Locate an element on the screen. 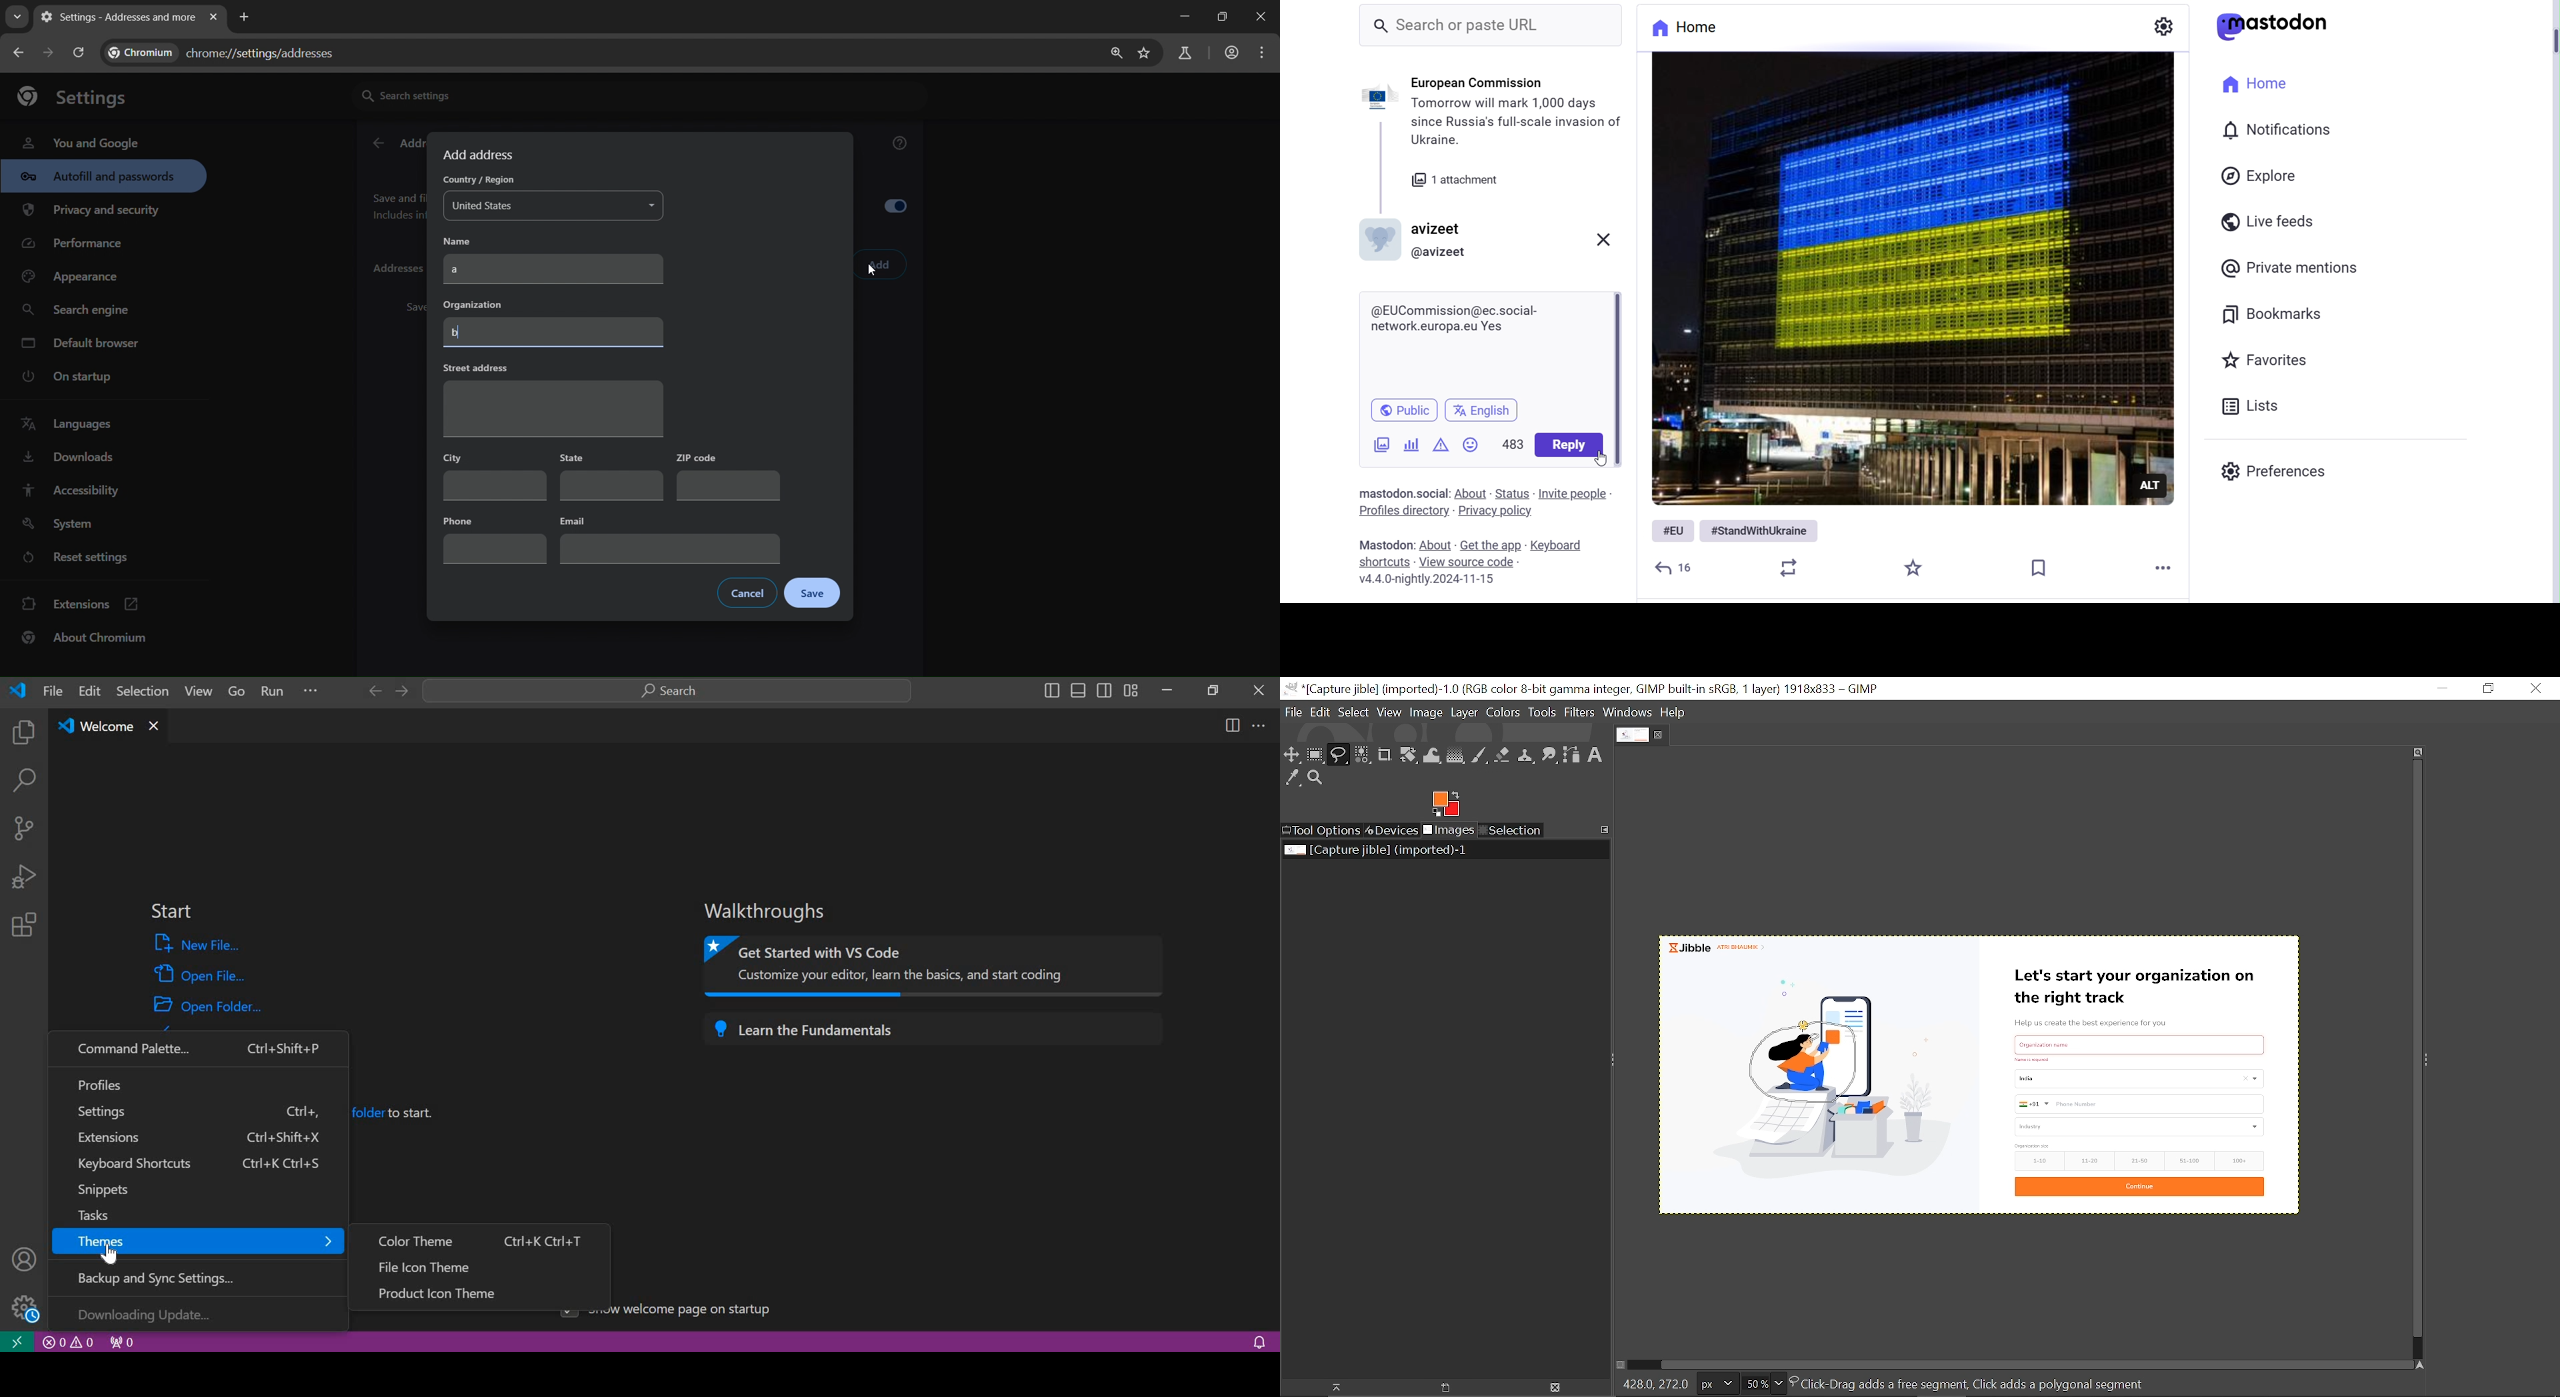 Image resolution: width=2576 pixels, height=1400 pixels. 428.0,272.0 is located at coordinates (1651, 1387).